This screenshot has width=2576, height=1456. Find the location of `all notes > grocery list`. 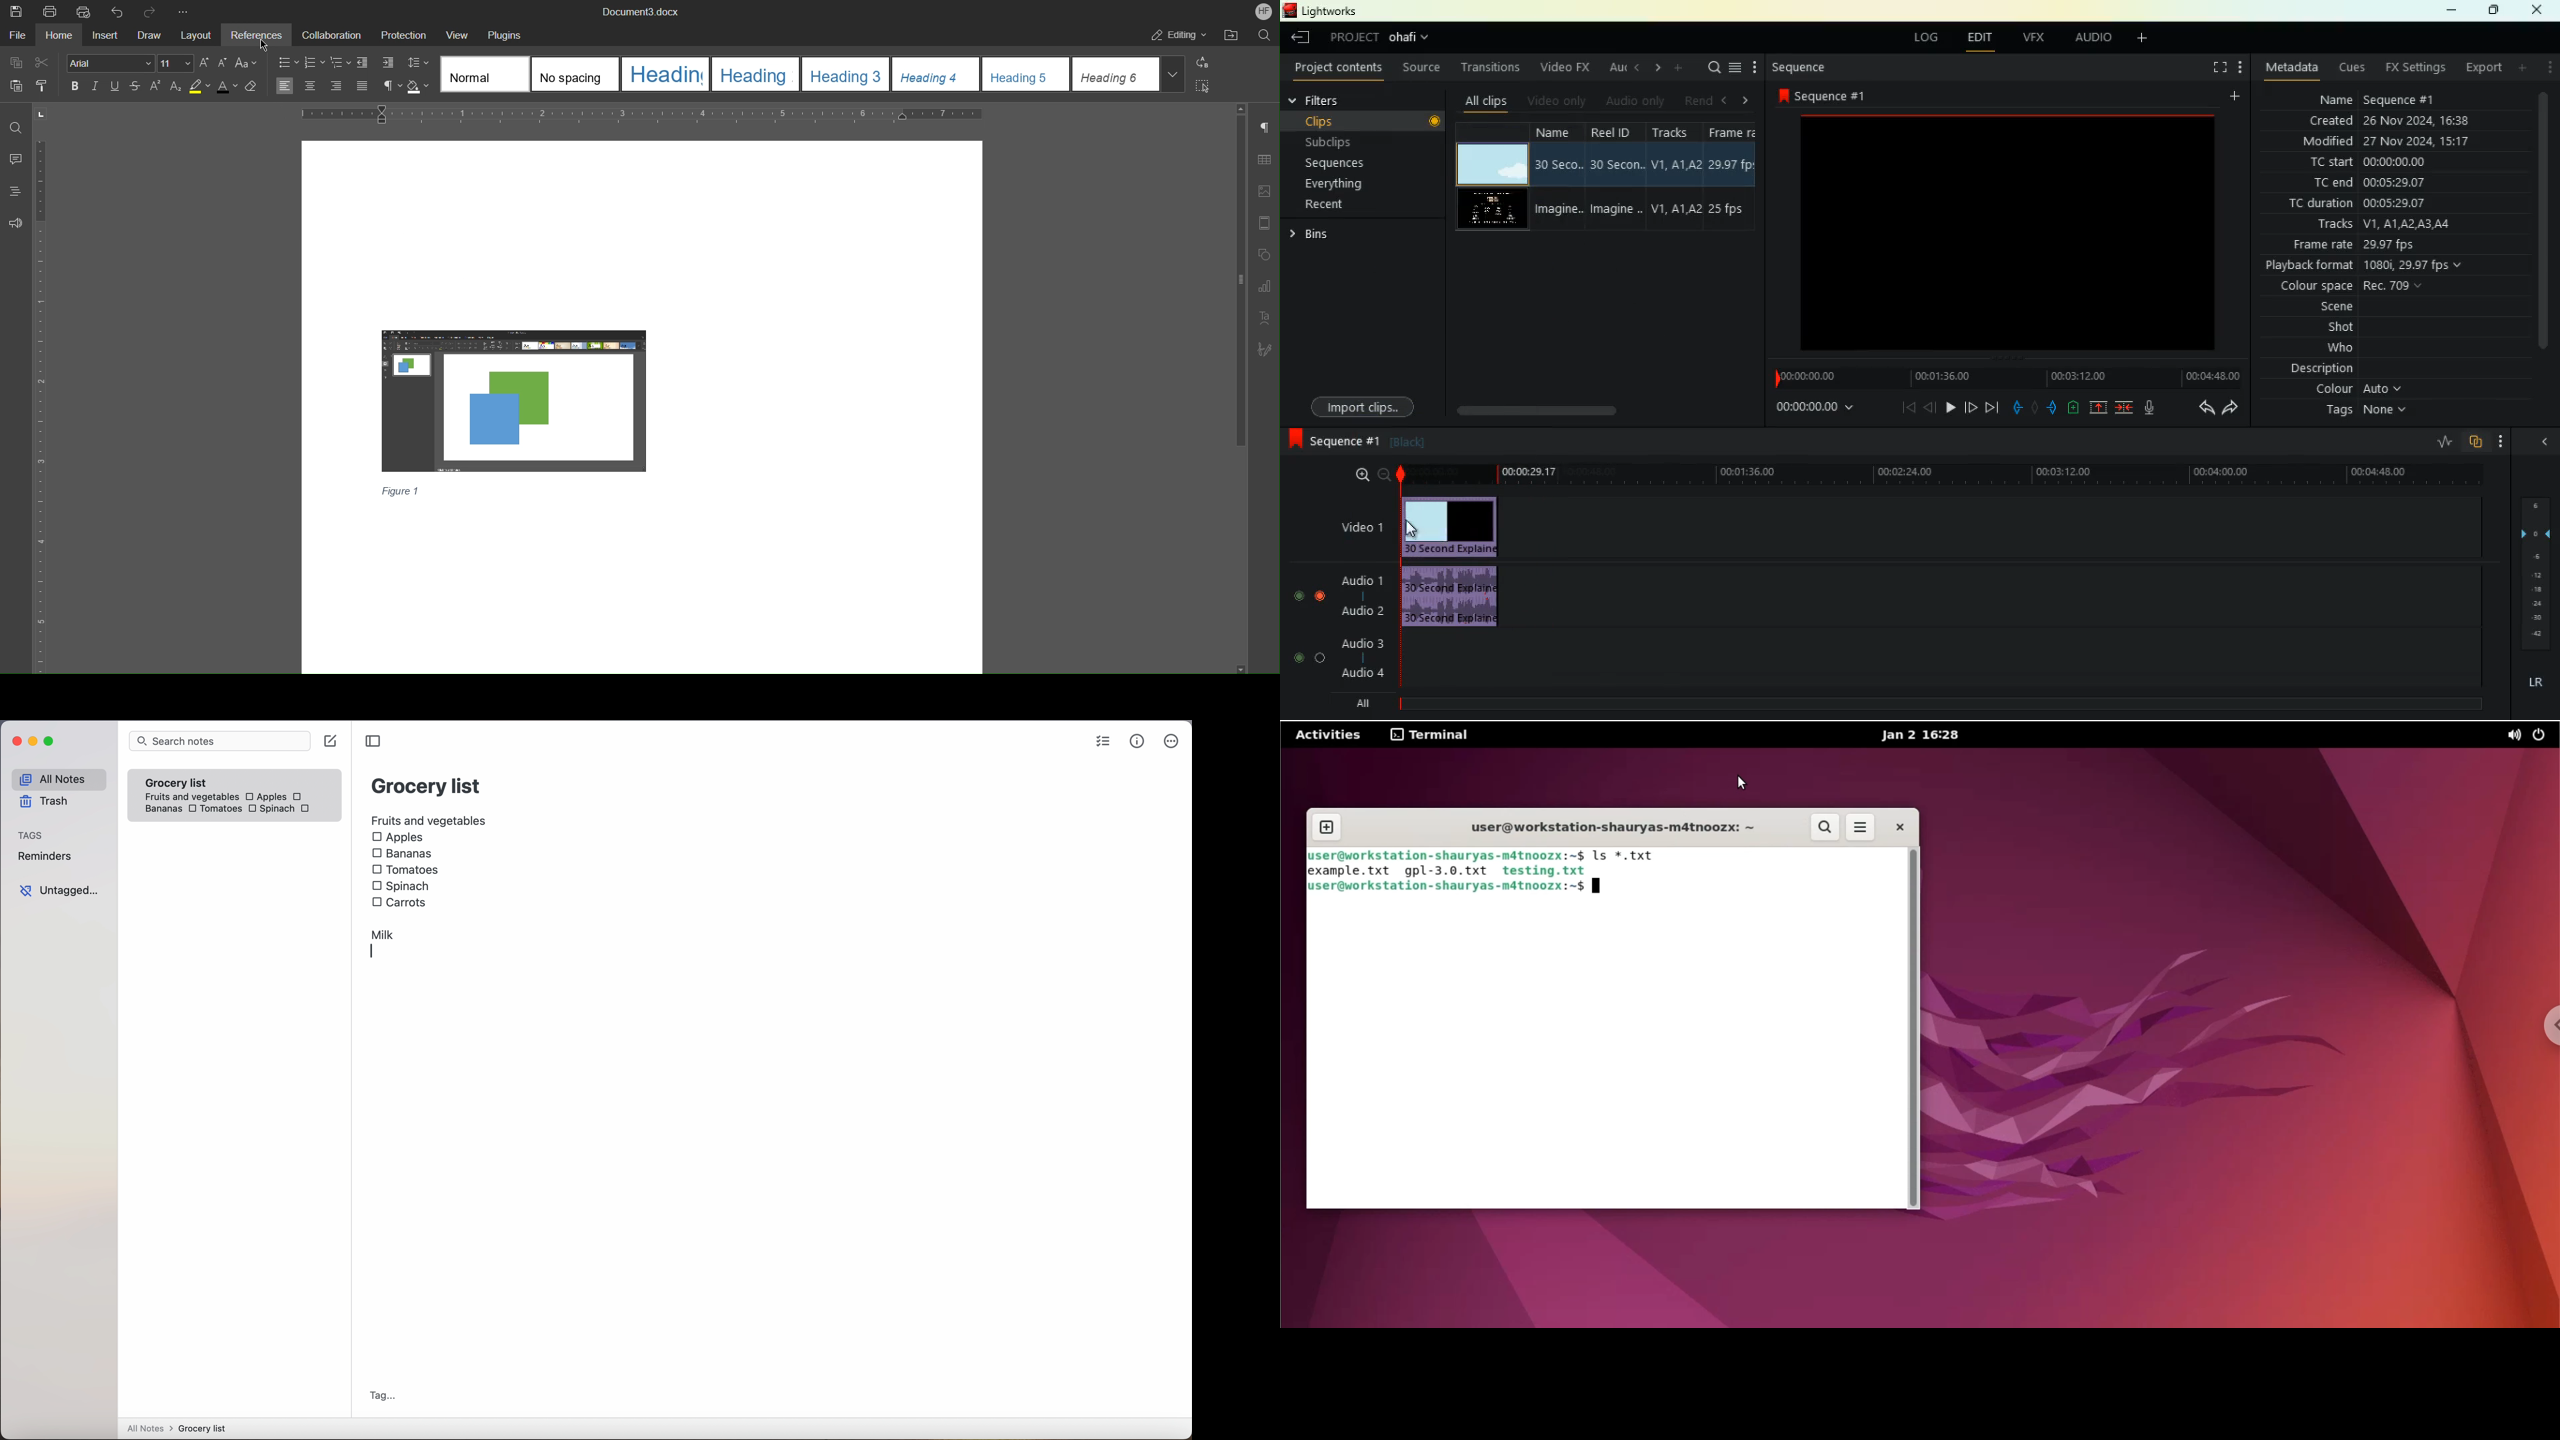

all notes > grocery list is located at coordinates (180, 1429).